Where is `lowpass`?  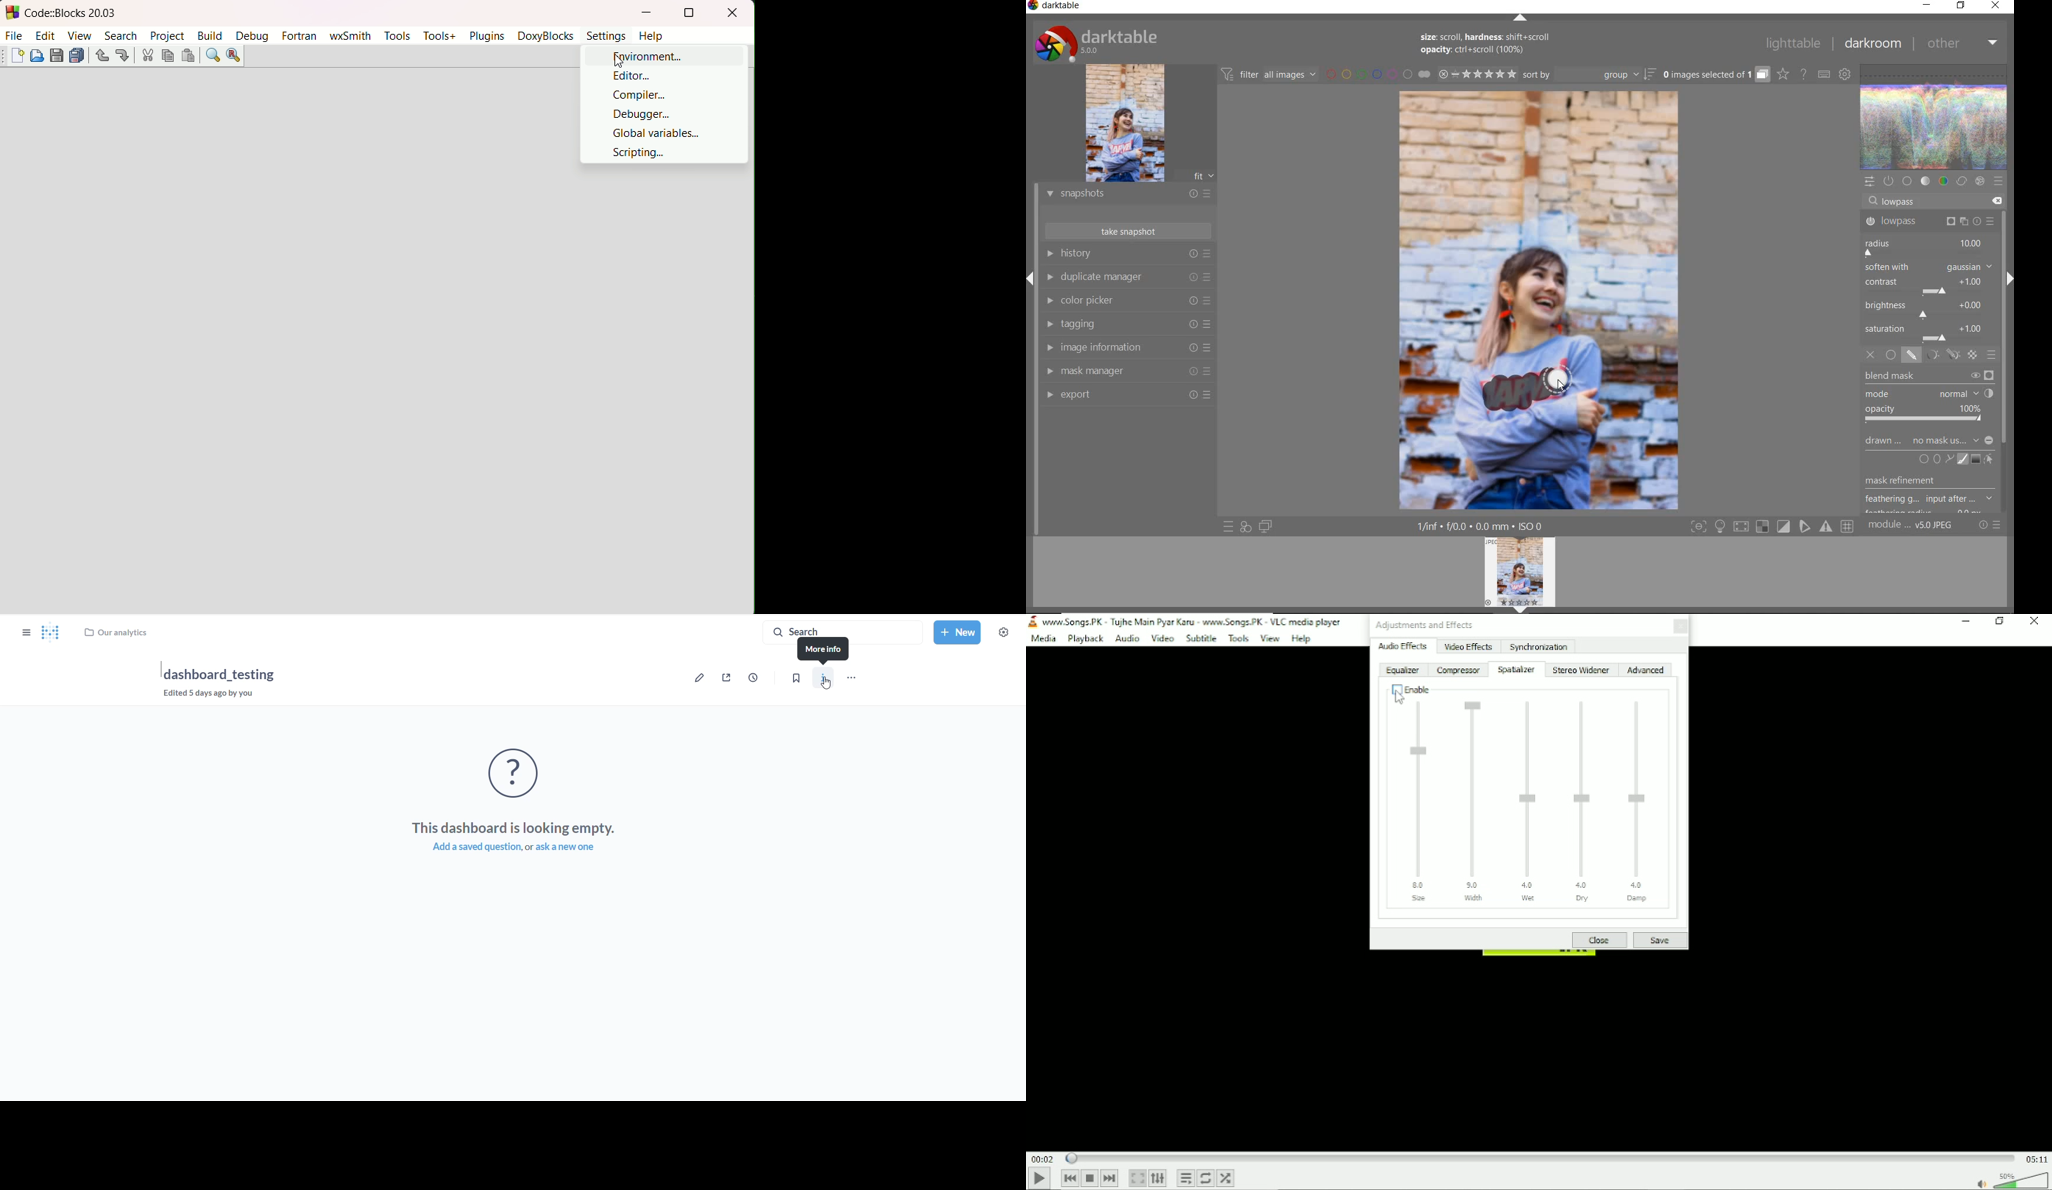 lowpass is located at coordinates (1903, 202).